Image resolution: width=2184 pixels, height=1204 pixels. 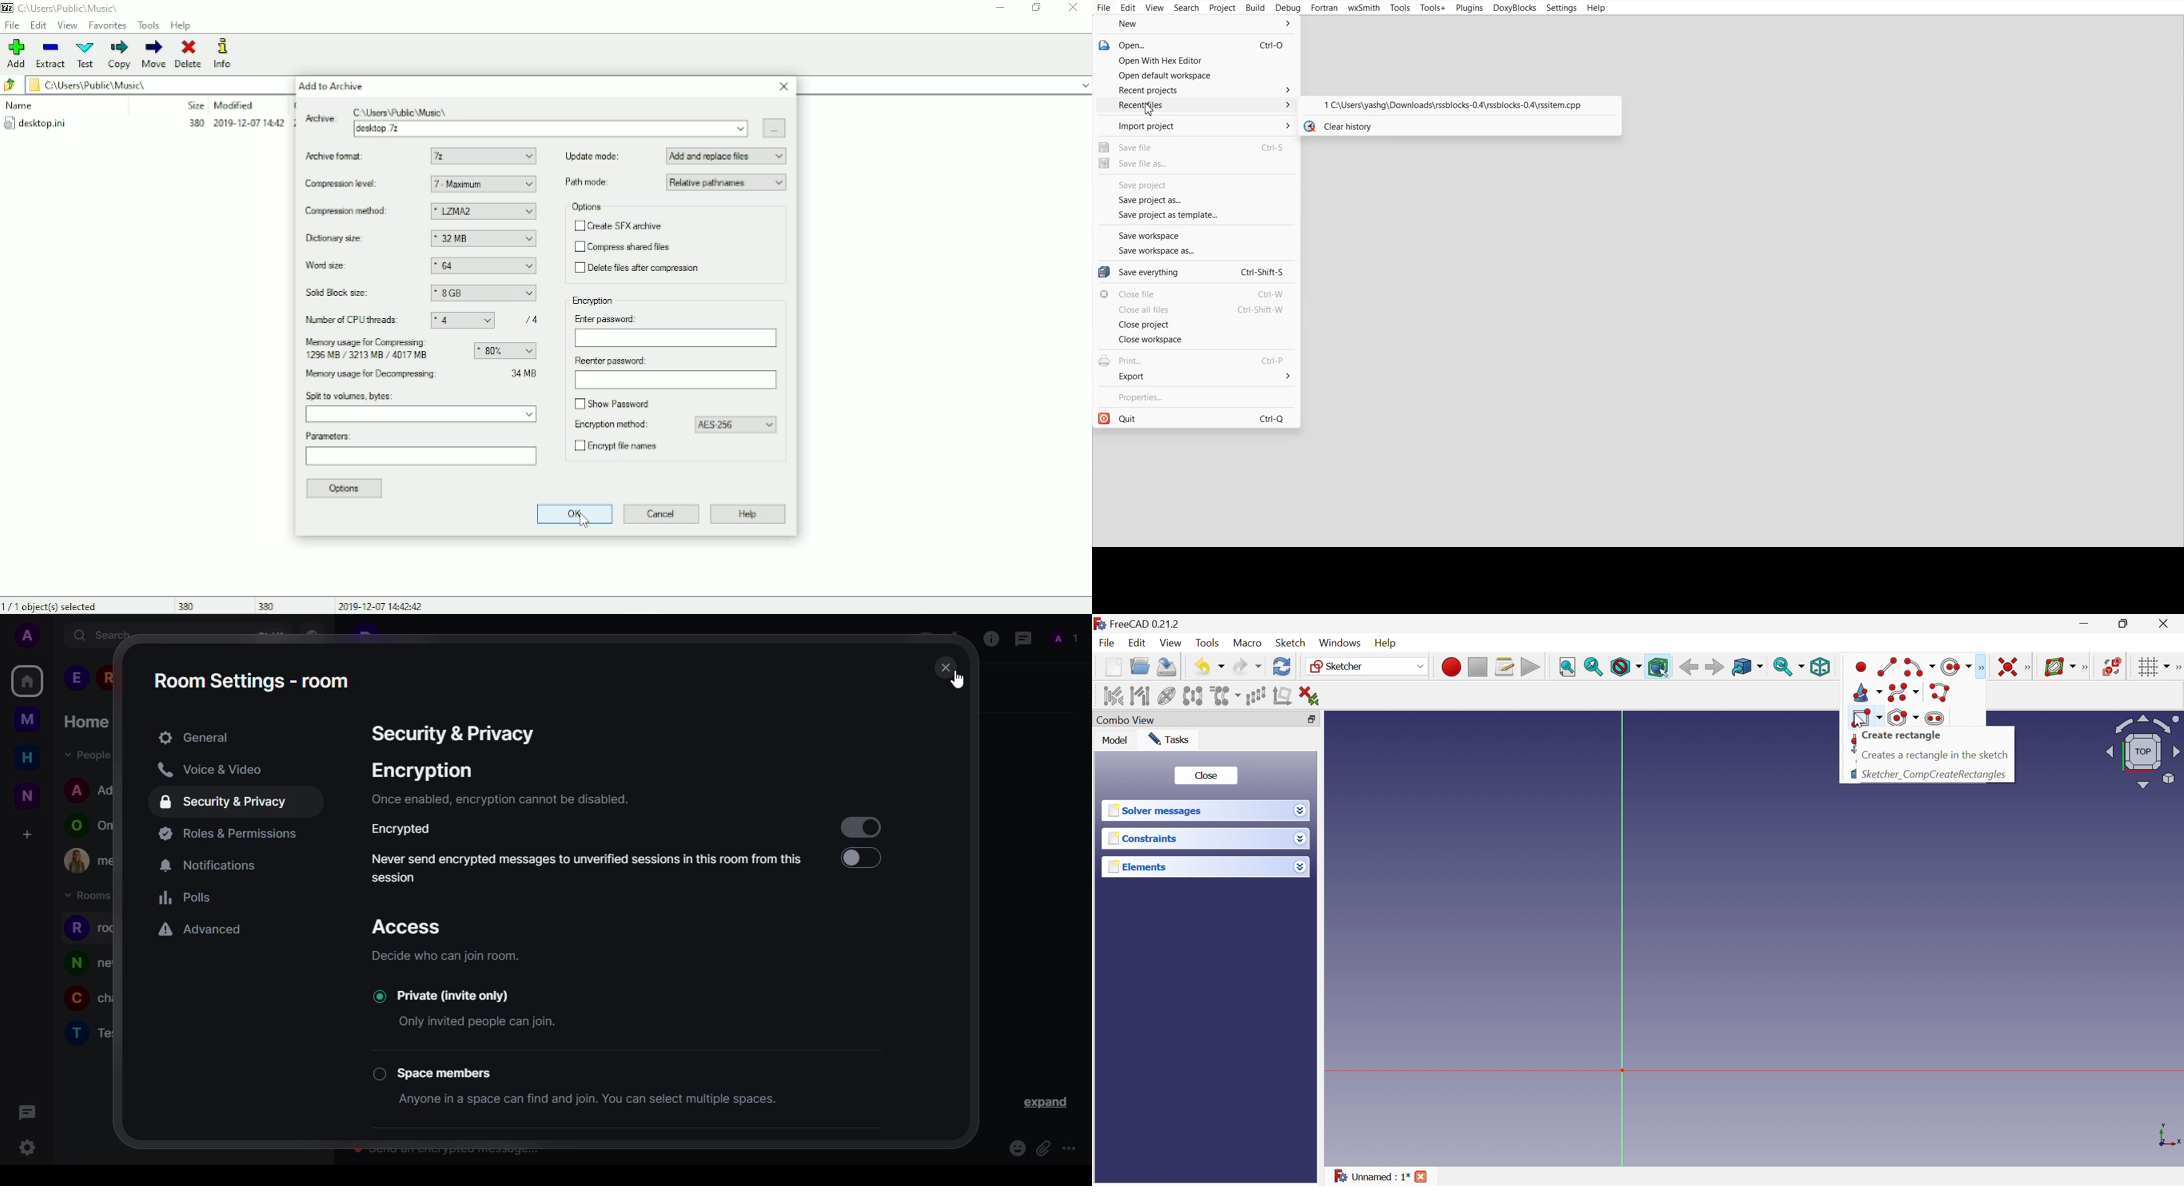 I want to click on Drop down, so click(x=1301, y=868).